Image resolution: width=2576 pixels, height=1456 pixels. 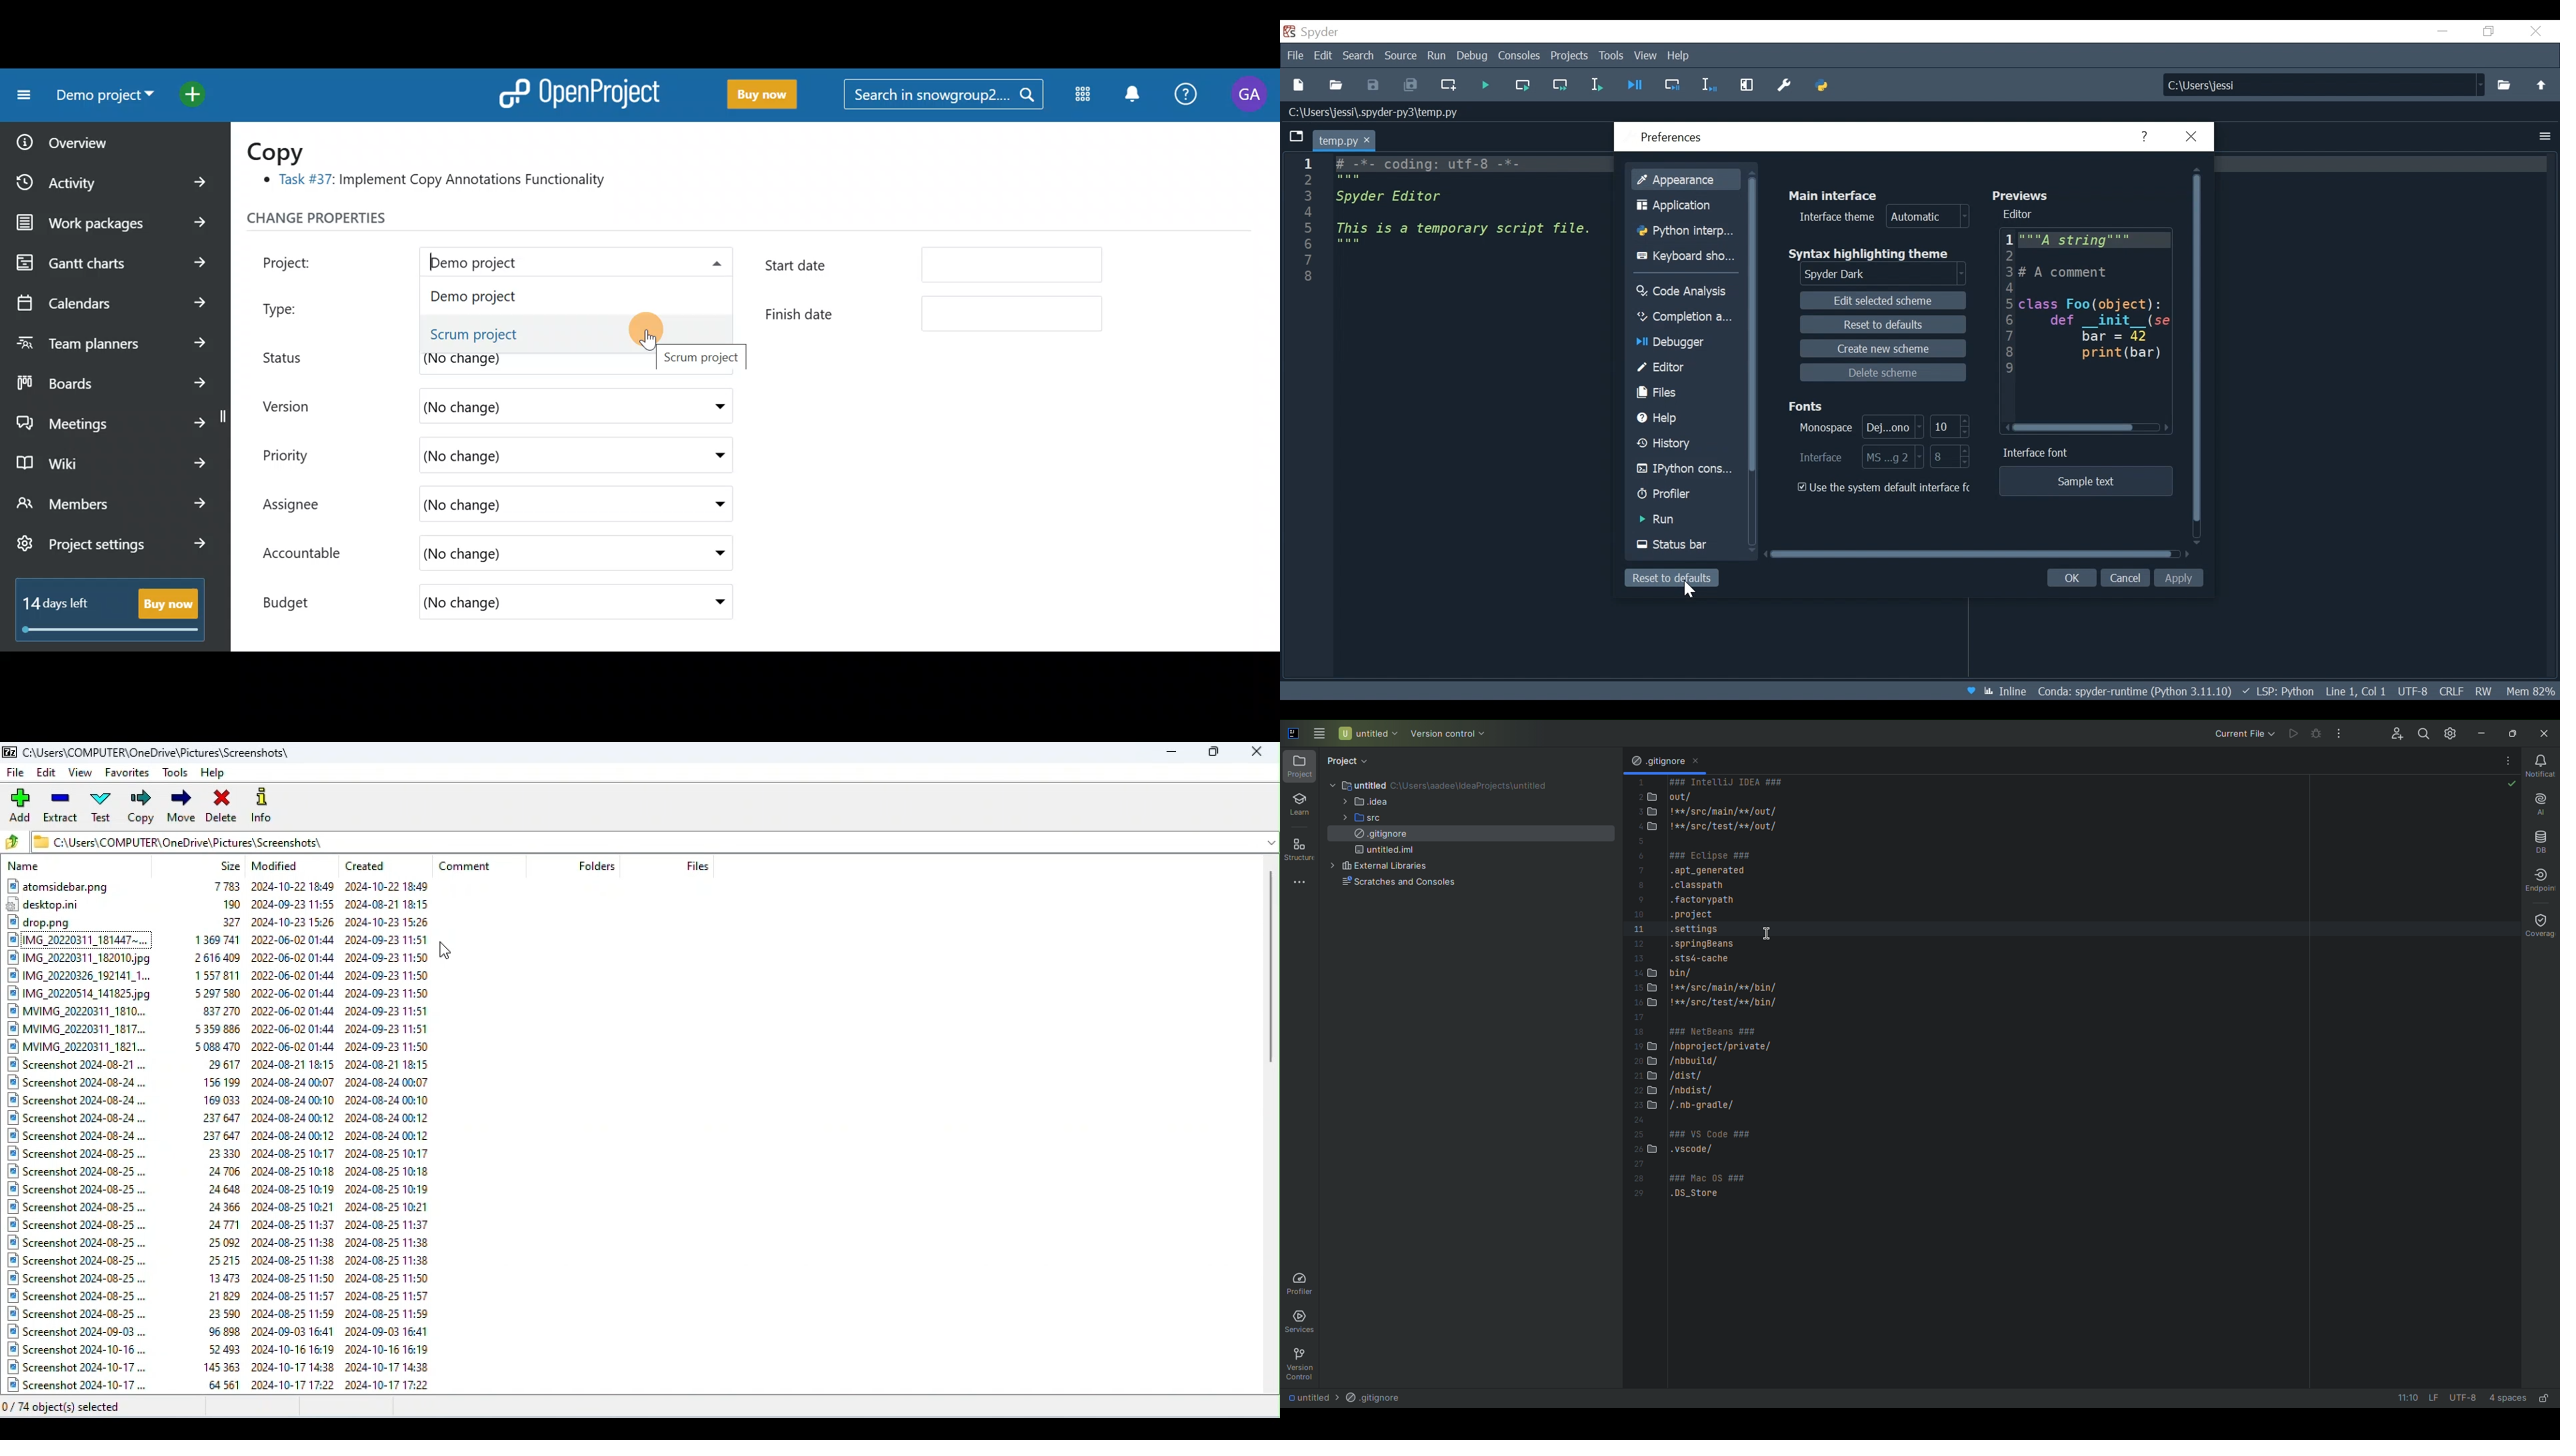 What do you see at coordinates (474, 866) in the screenshot?
I see `Comment` at bounding box center [474, 866].